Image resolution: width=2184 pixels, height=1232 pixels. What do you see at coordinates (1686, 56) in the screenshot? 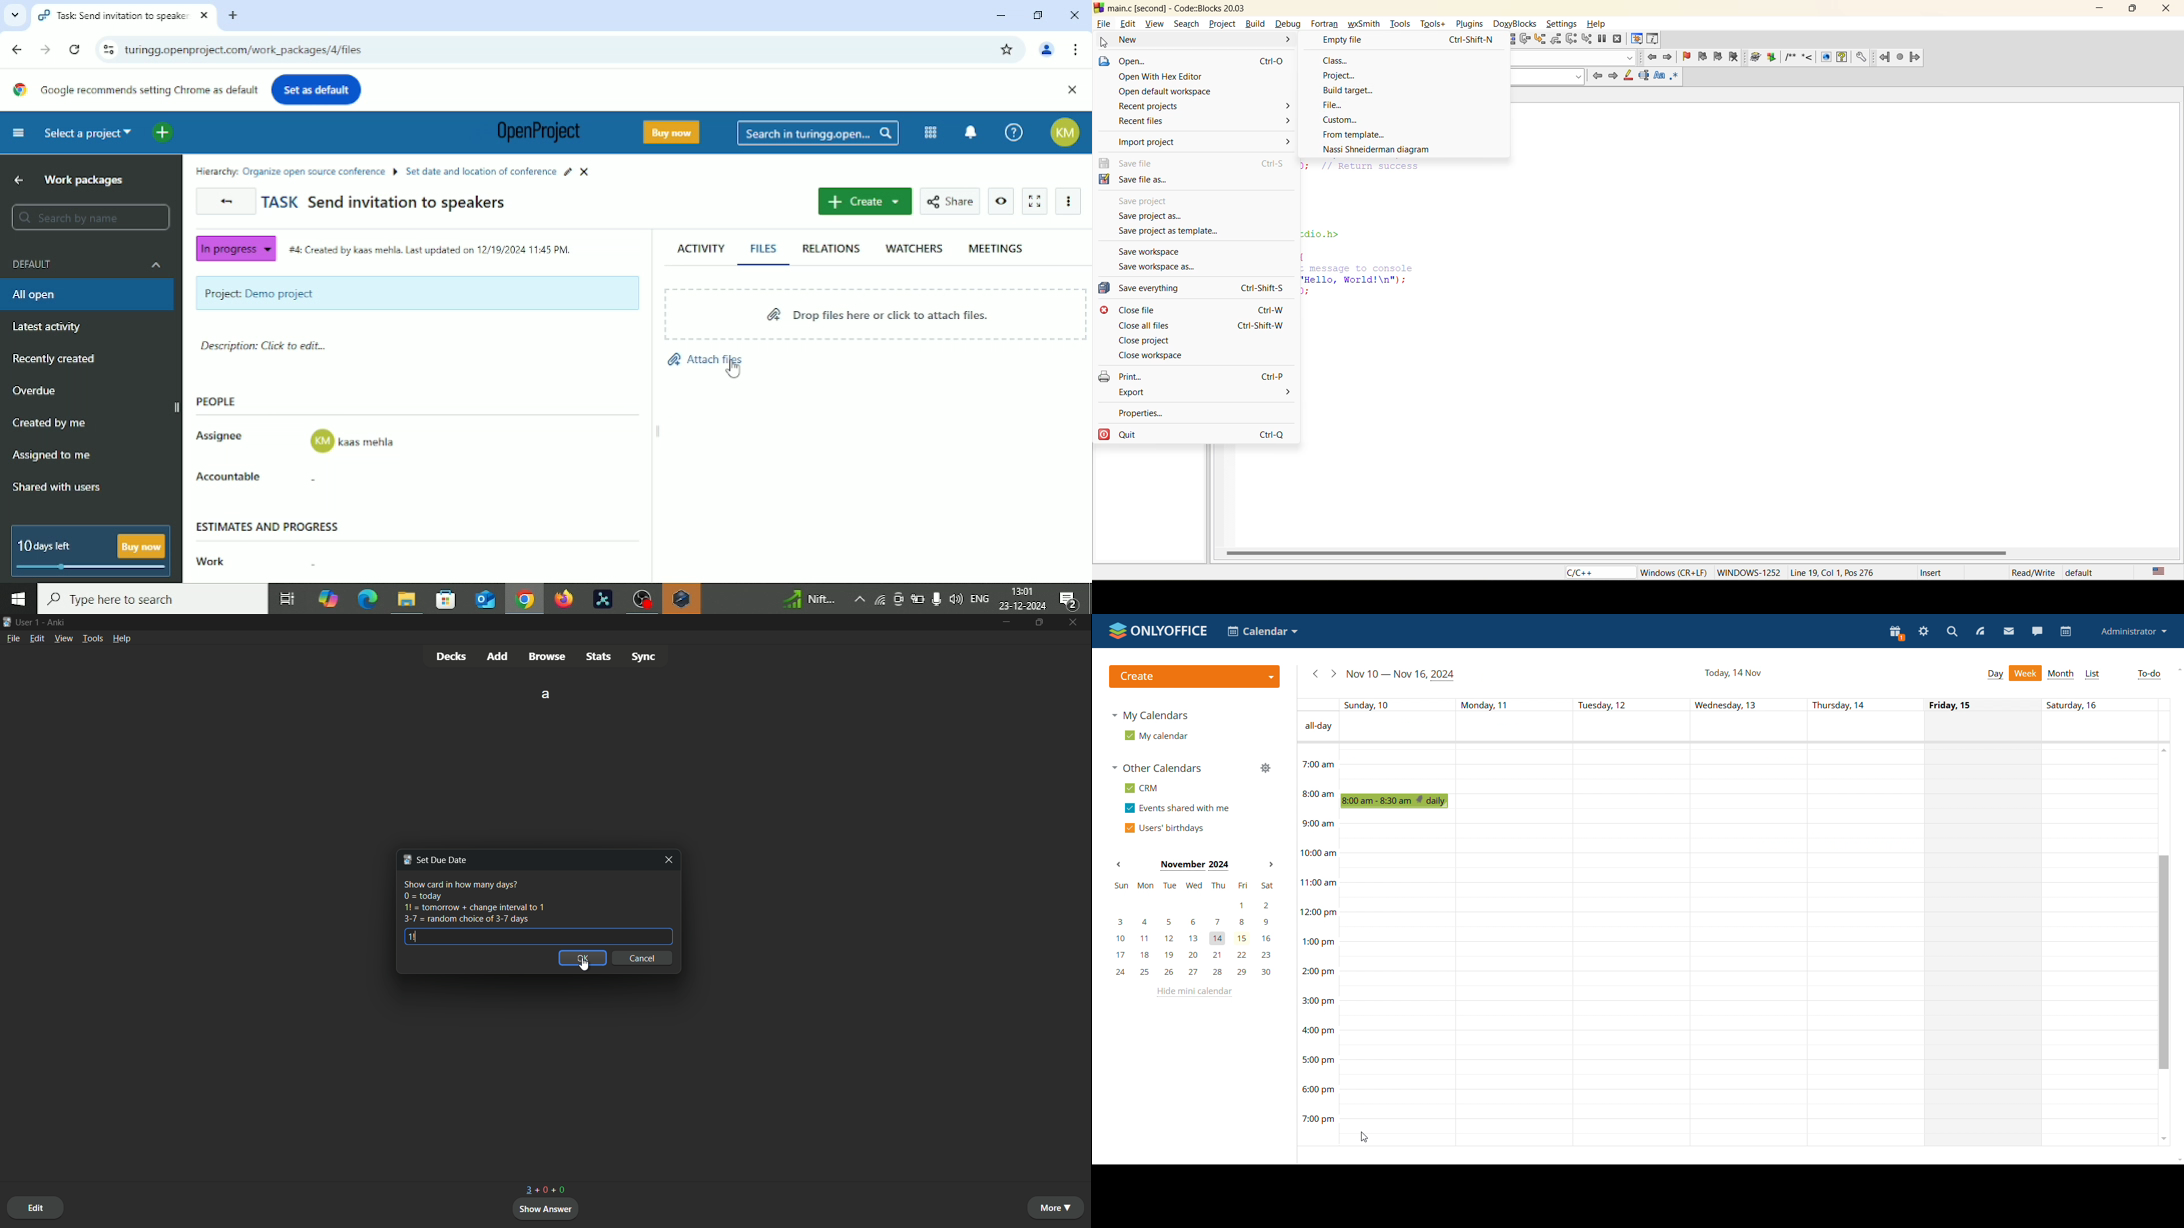
I see `toggle bookmark` at bounding box center [1686, 56].